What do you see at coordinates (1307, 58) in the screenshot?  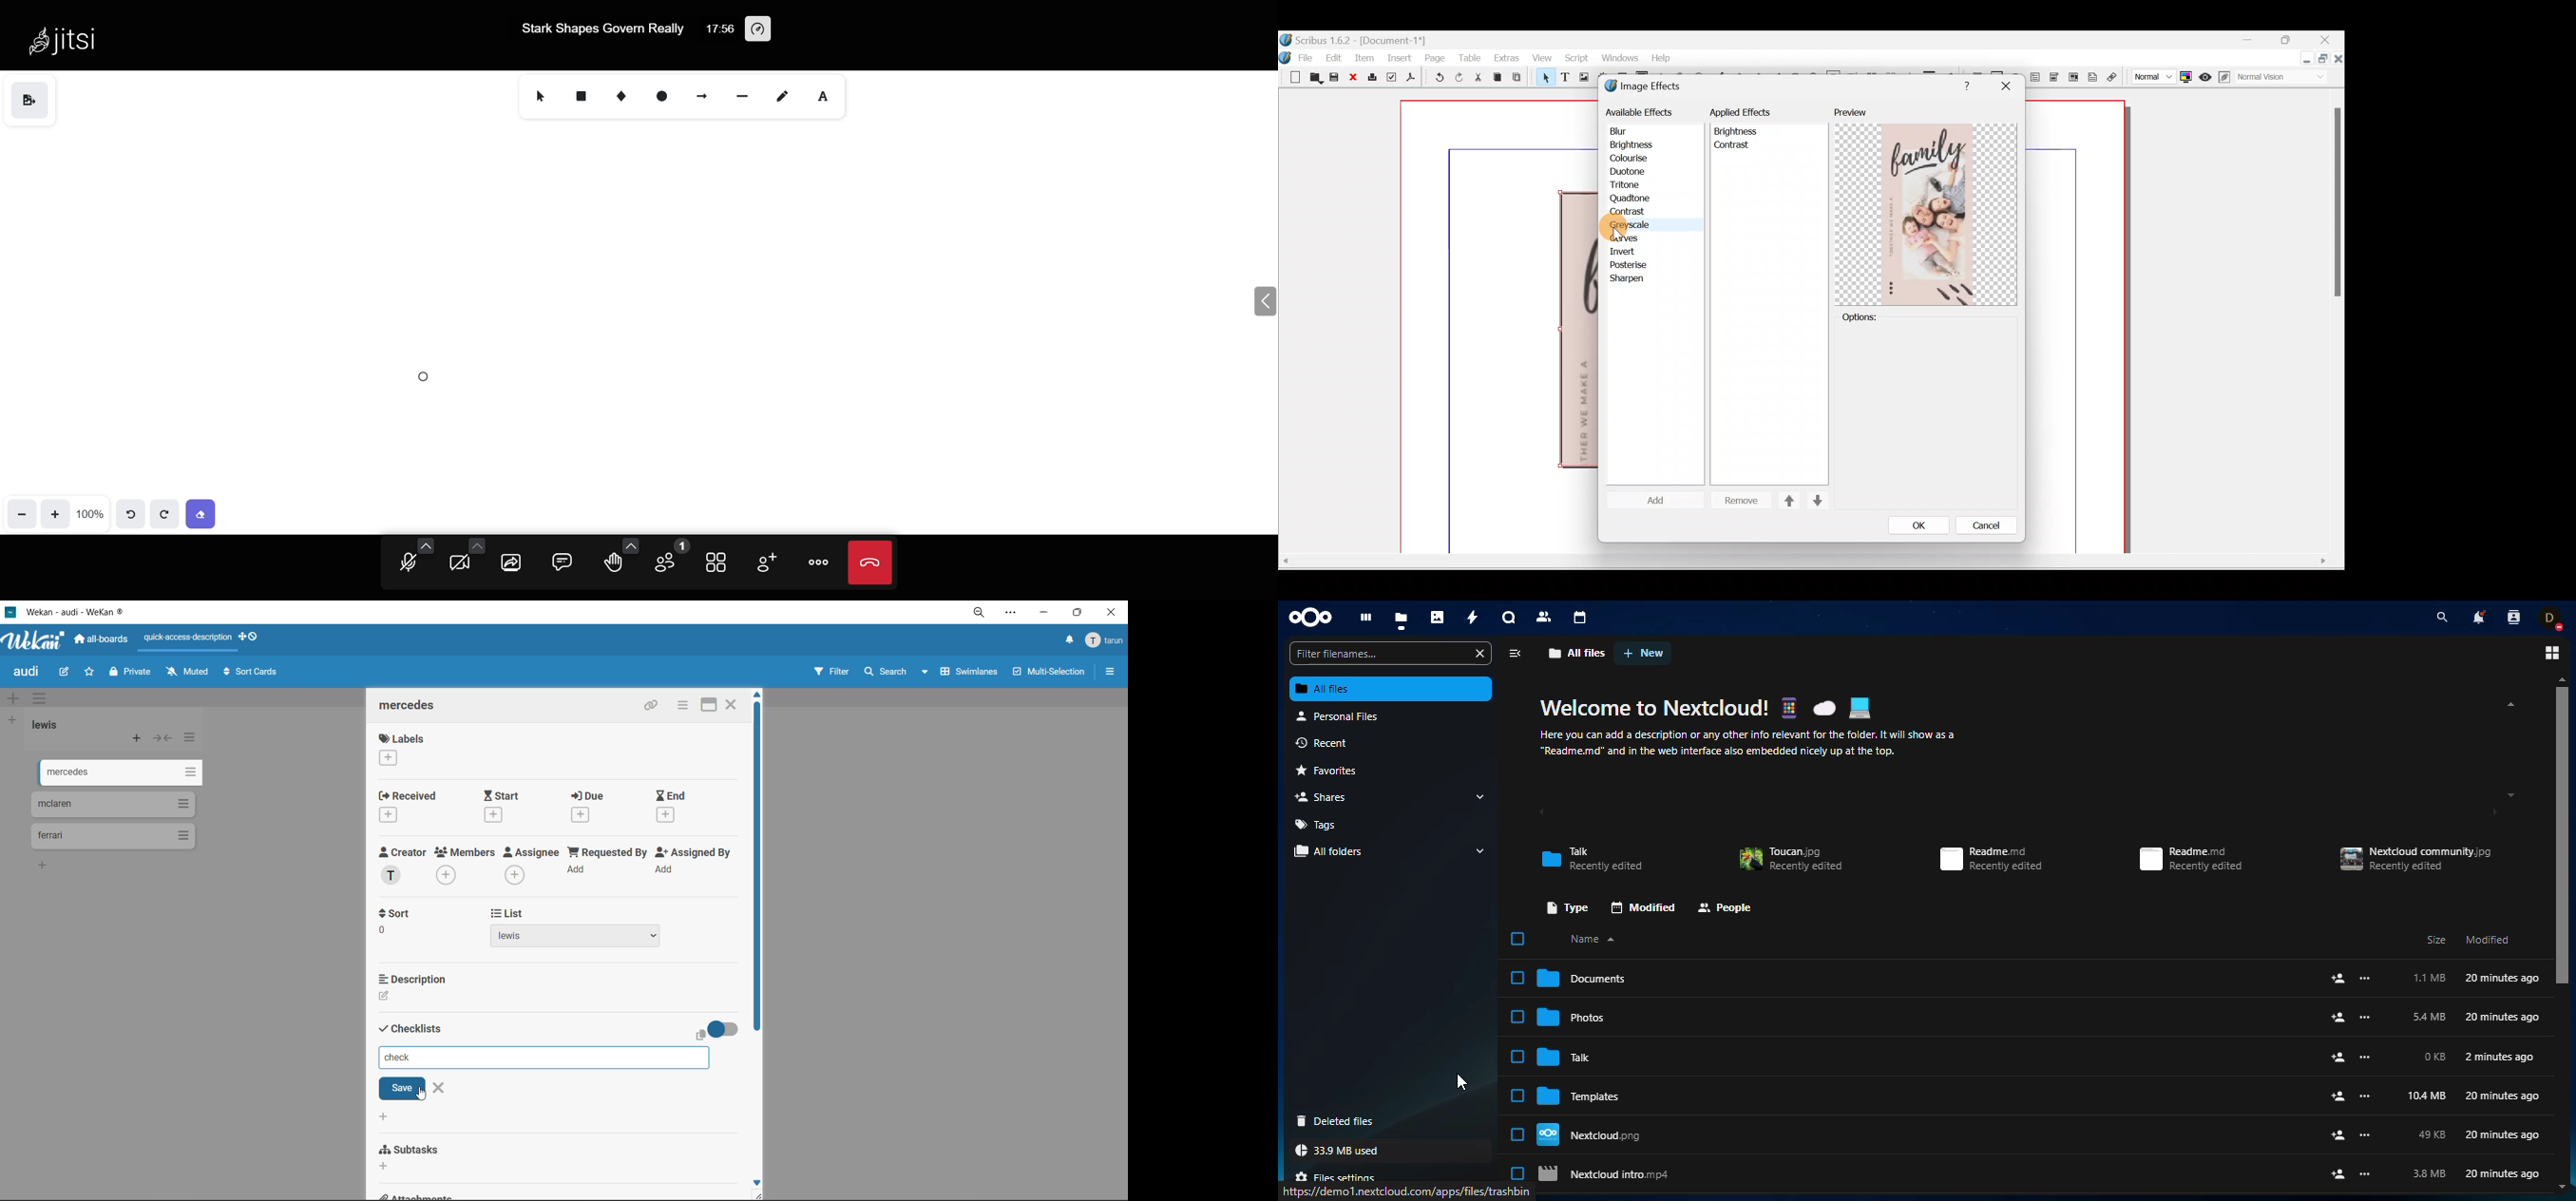 I see `File` at bounding box center [1307, 58].